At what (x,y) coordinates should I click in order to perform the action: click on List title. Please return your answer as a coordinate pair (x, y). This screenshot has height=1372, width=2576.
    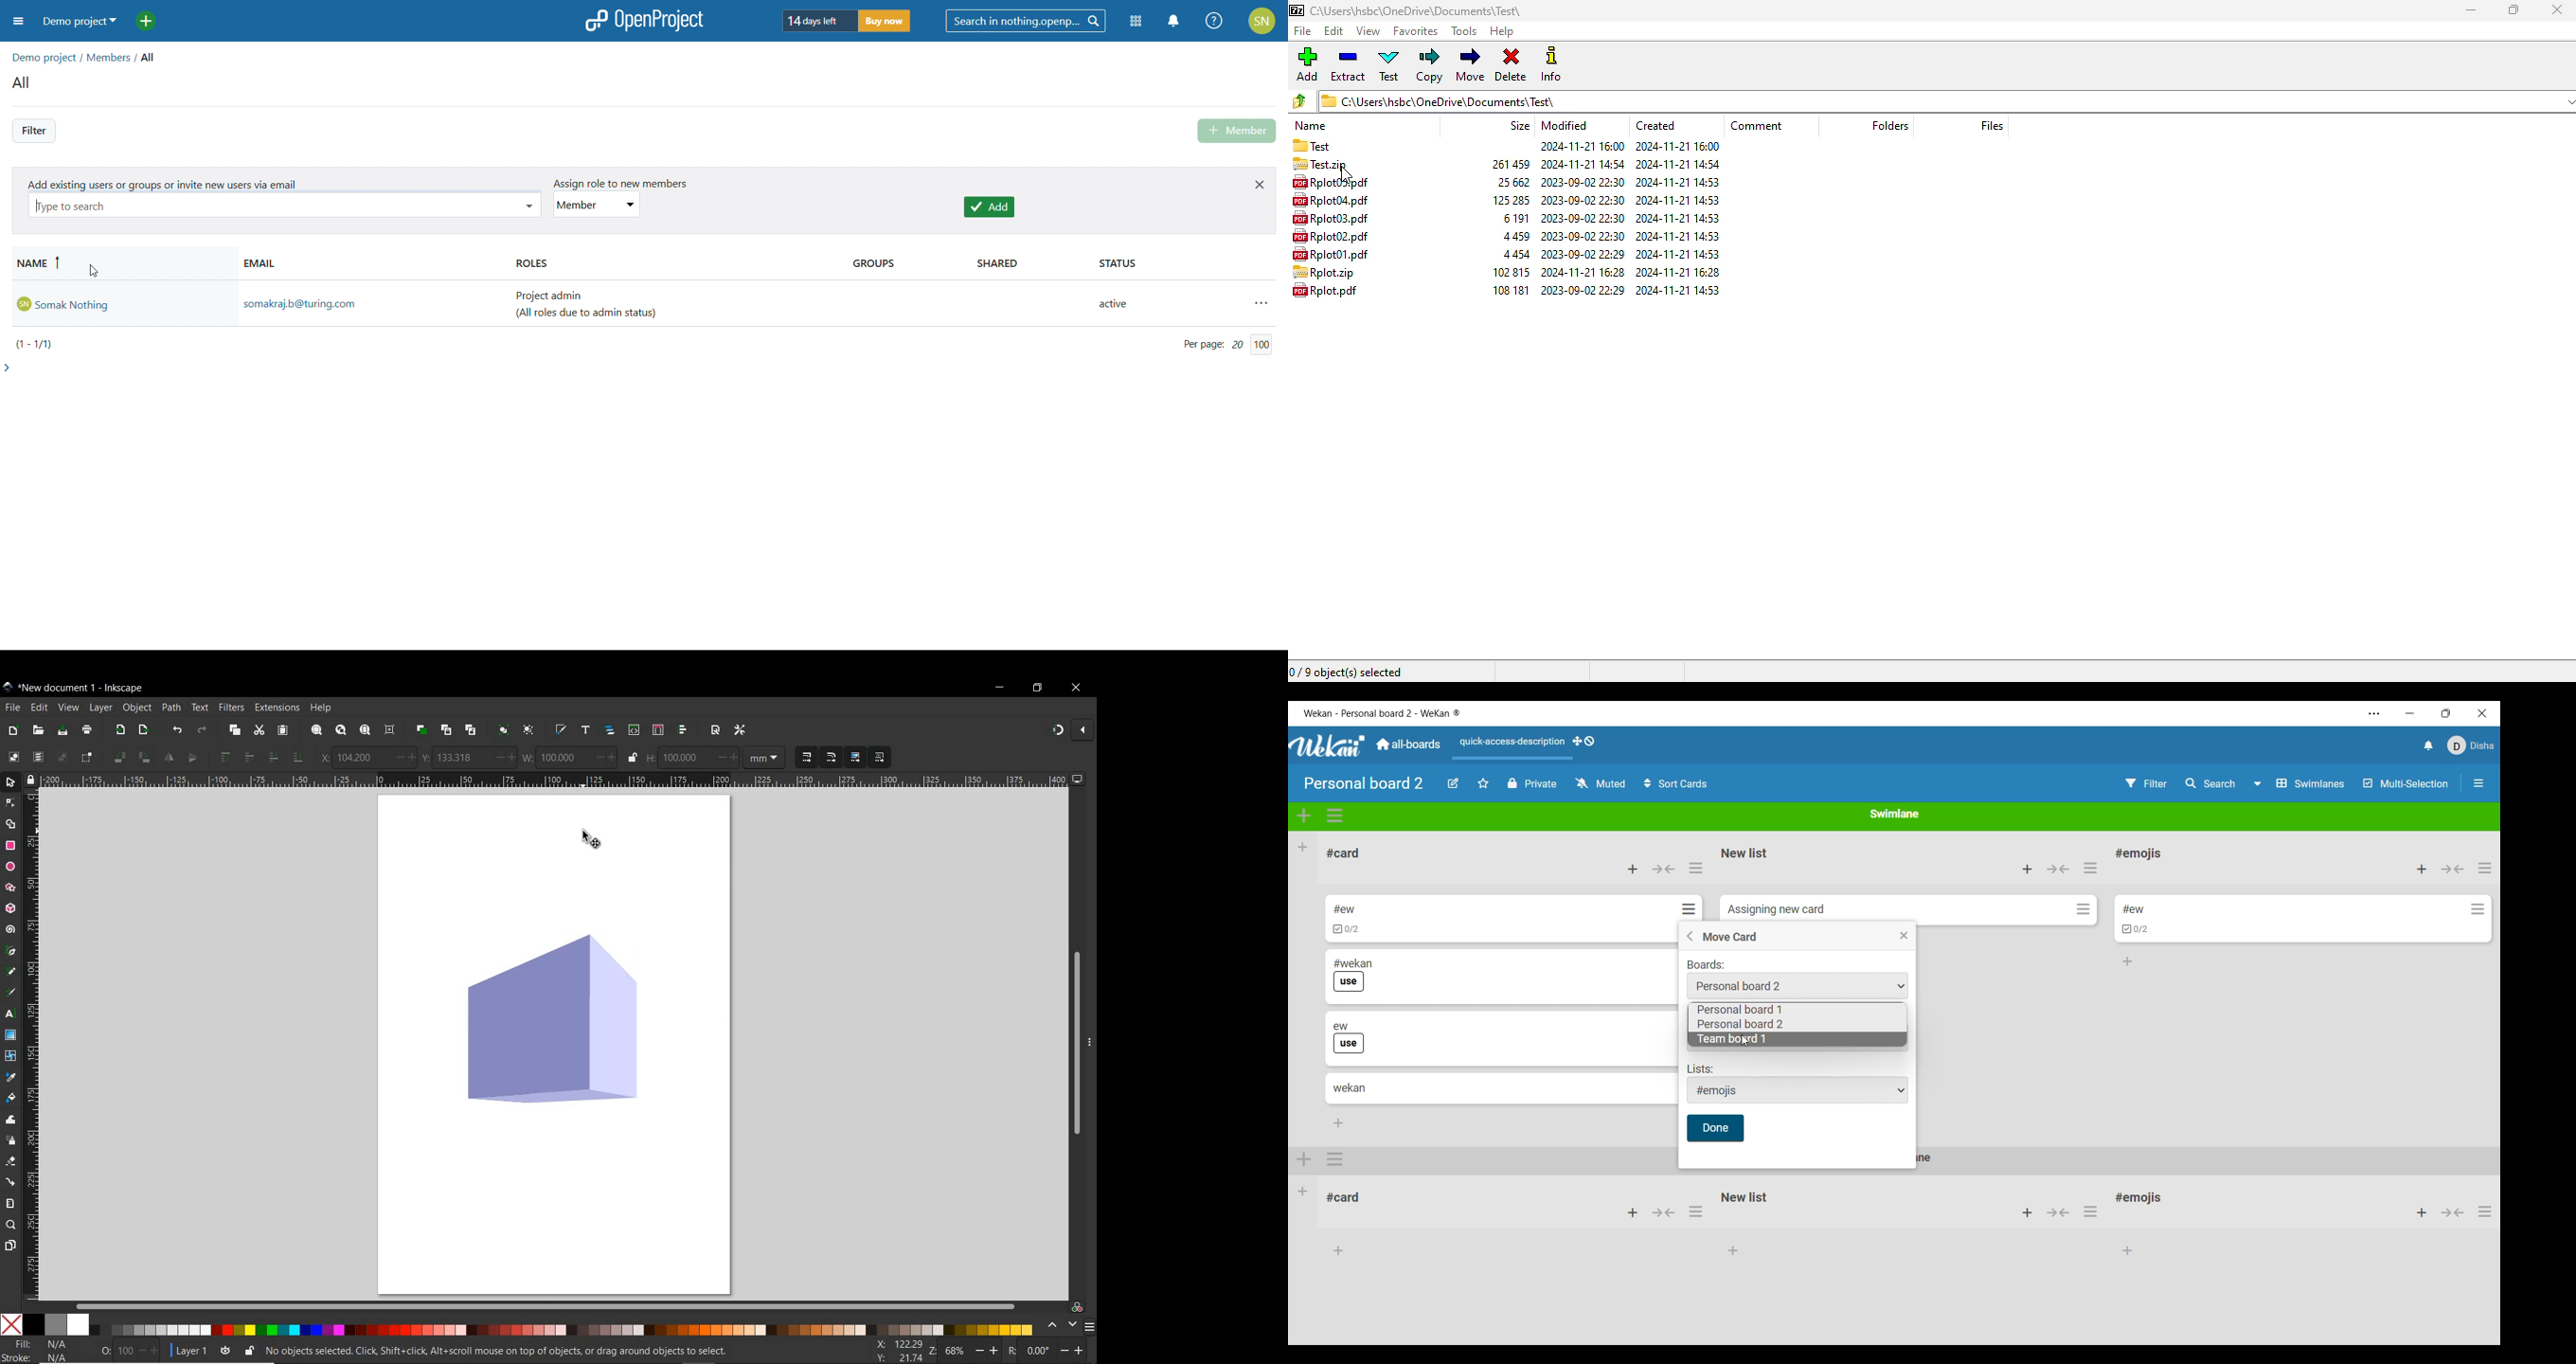
    Looking at the image, I should click on (1344, 853).